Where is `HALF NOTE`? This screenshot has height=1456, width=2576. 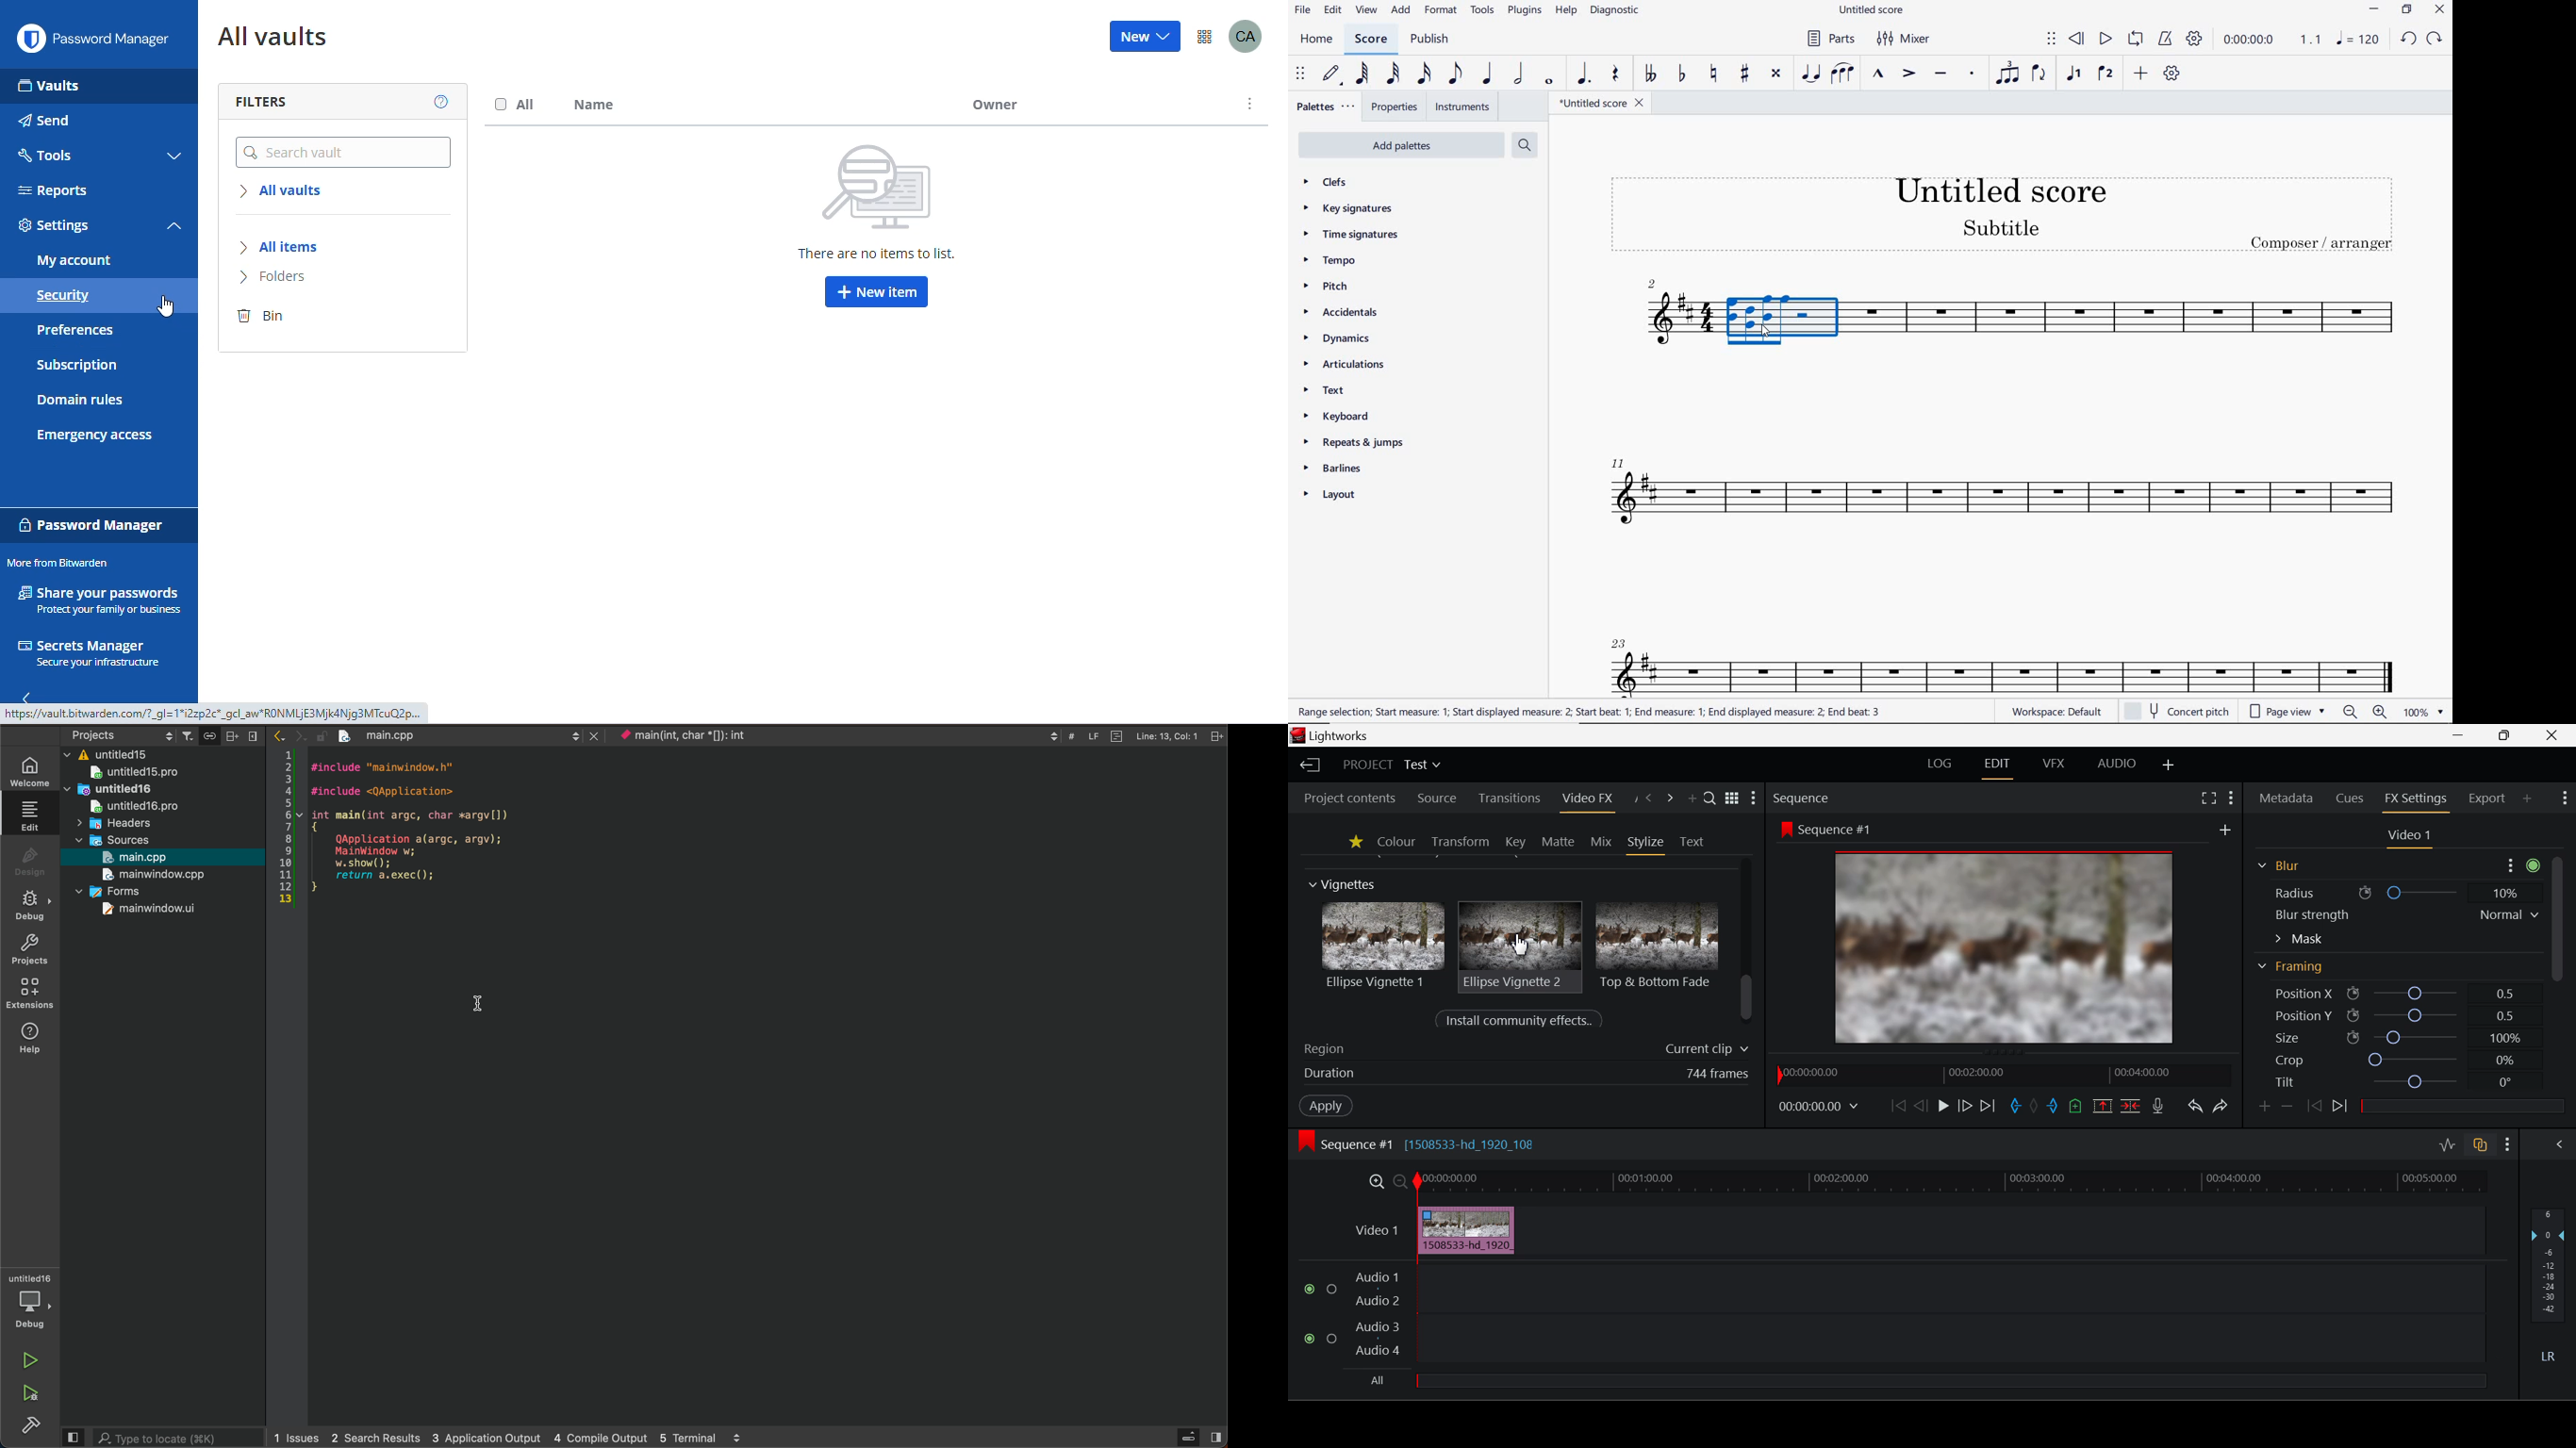
HALF NOTE is located at coordinates (1520, 74).